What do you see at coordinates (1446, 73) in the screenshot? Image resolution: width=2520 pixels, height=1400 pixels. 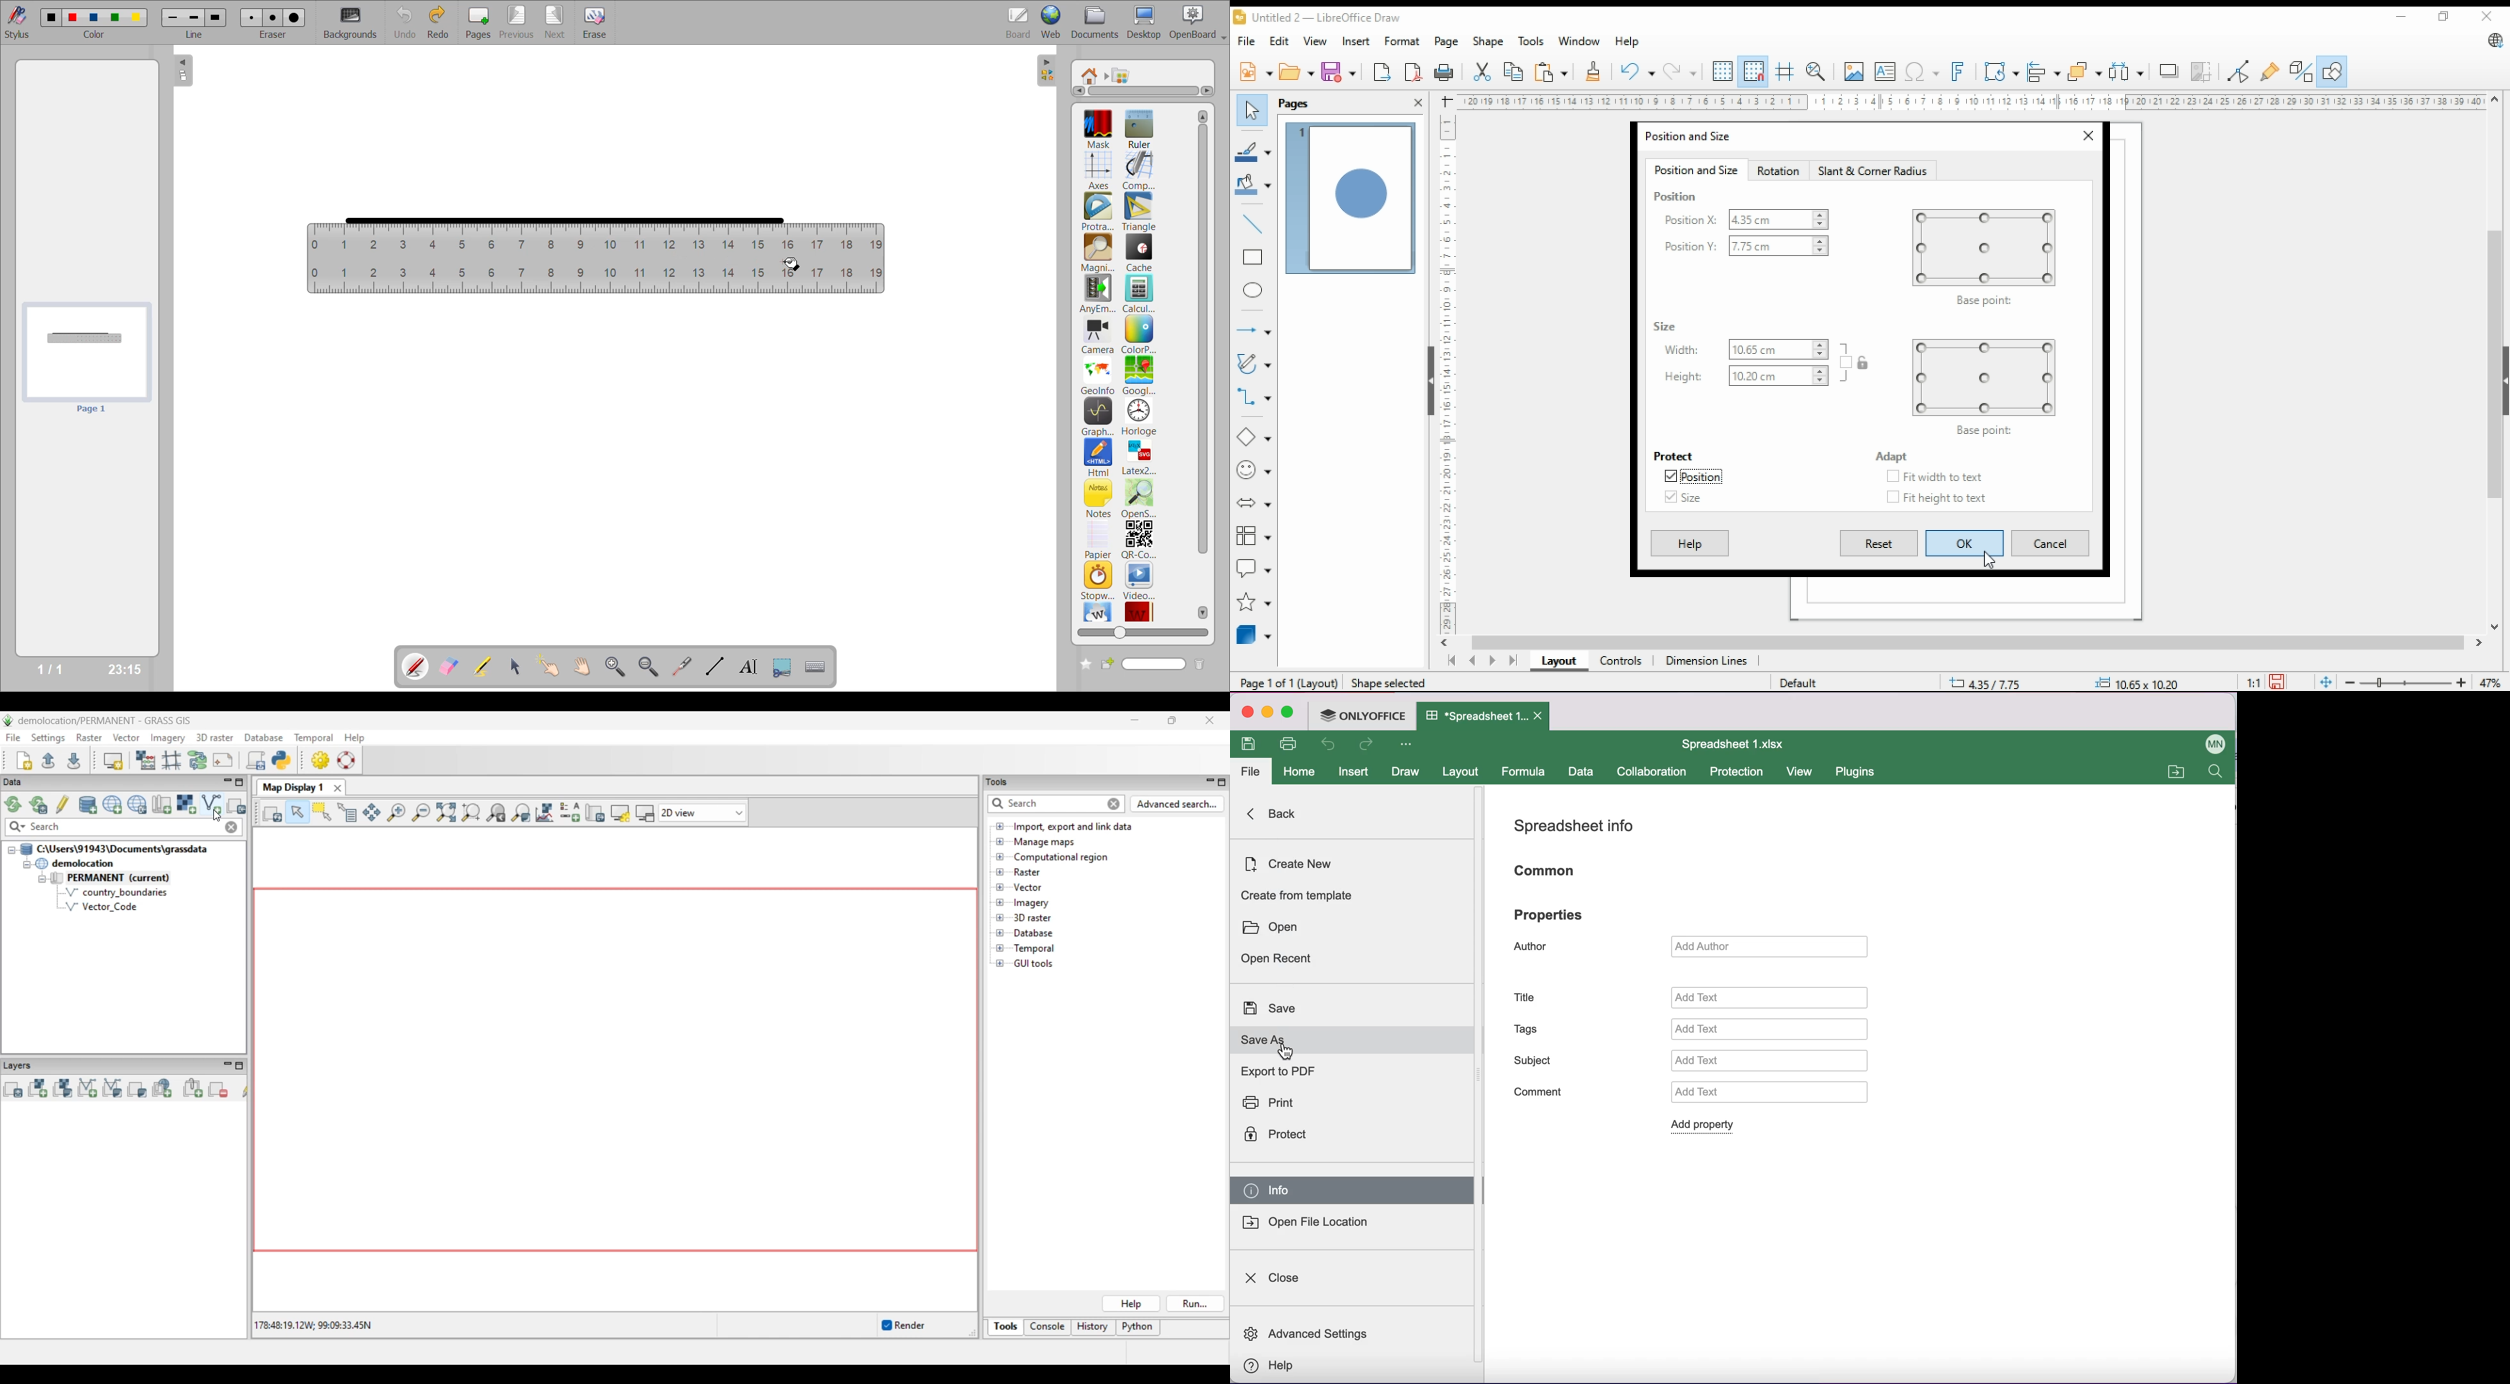 I see `print` at bounding box center [1446, 73].